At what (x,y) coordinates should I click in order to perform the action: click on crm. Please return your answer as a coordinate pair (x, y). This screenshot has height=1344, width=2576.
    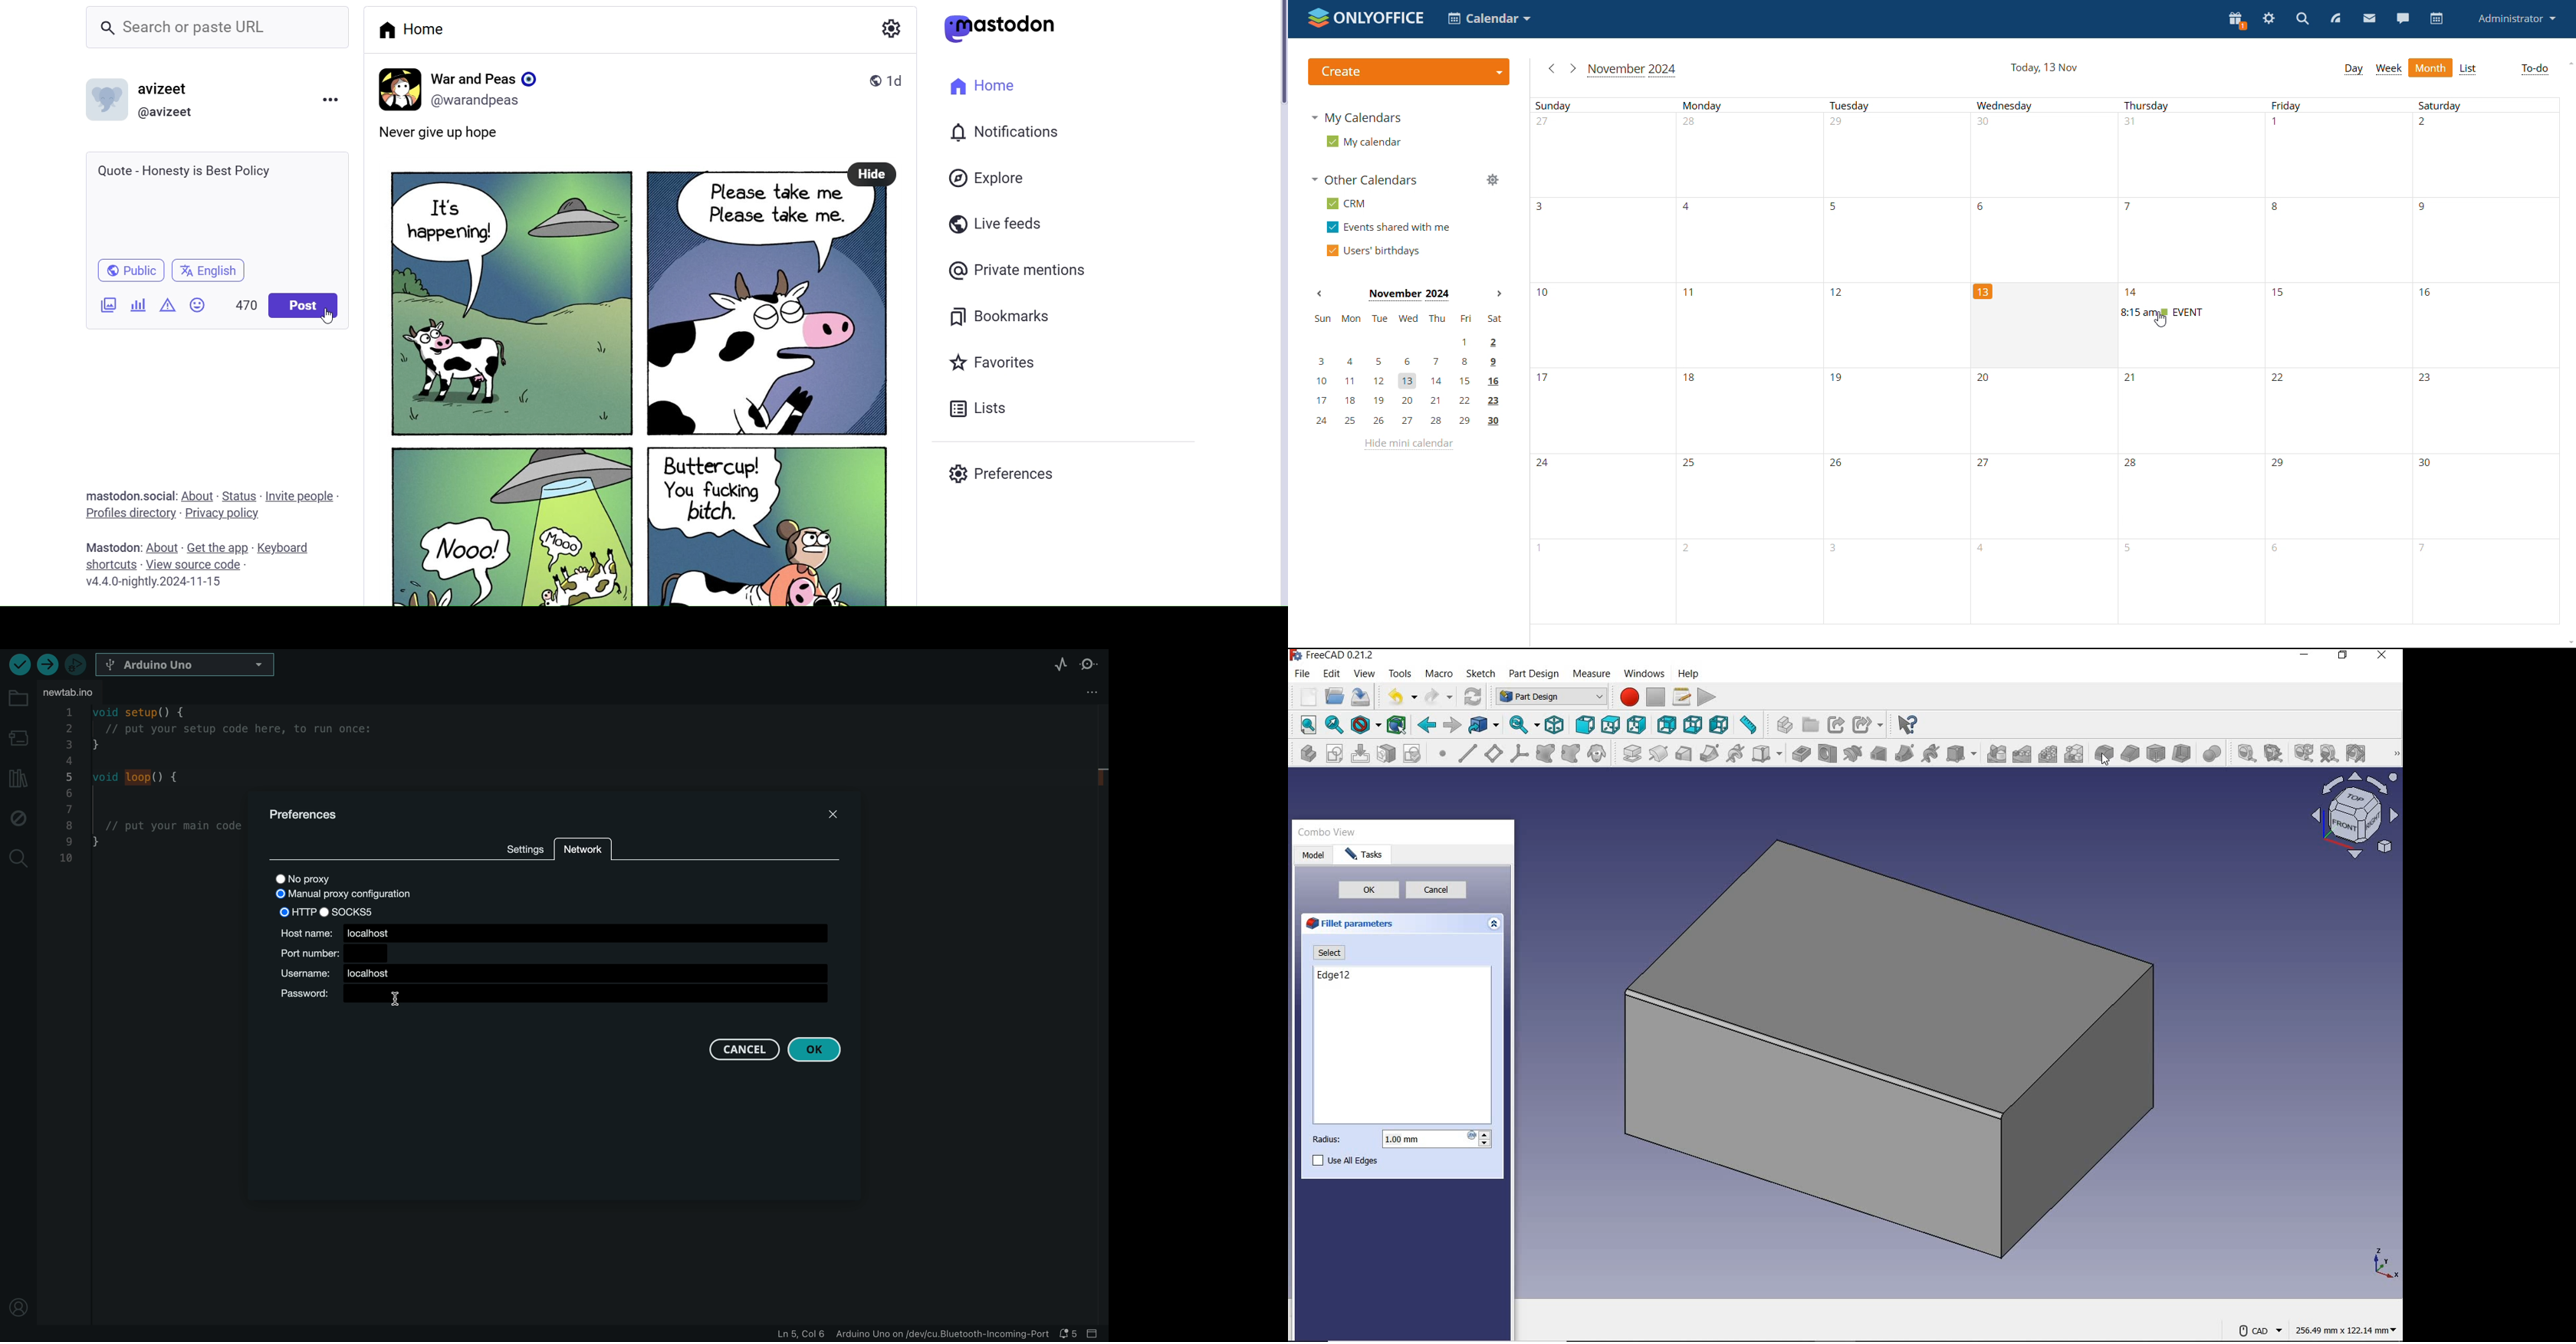
    Looking at the image, I should click on (1344, 204).